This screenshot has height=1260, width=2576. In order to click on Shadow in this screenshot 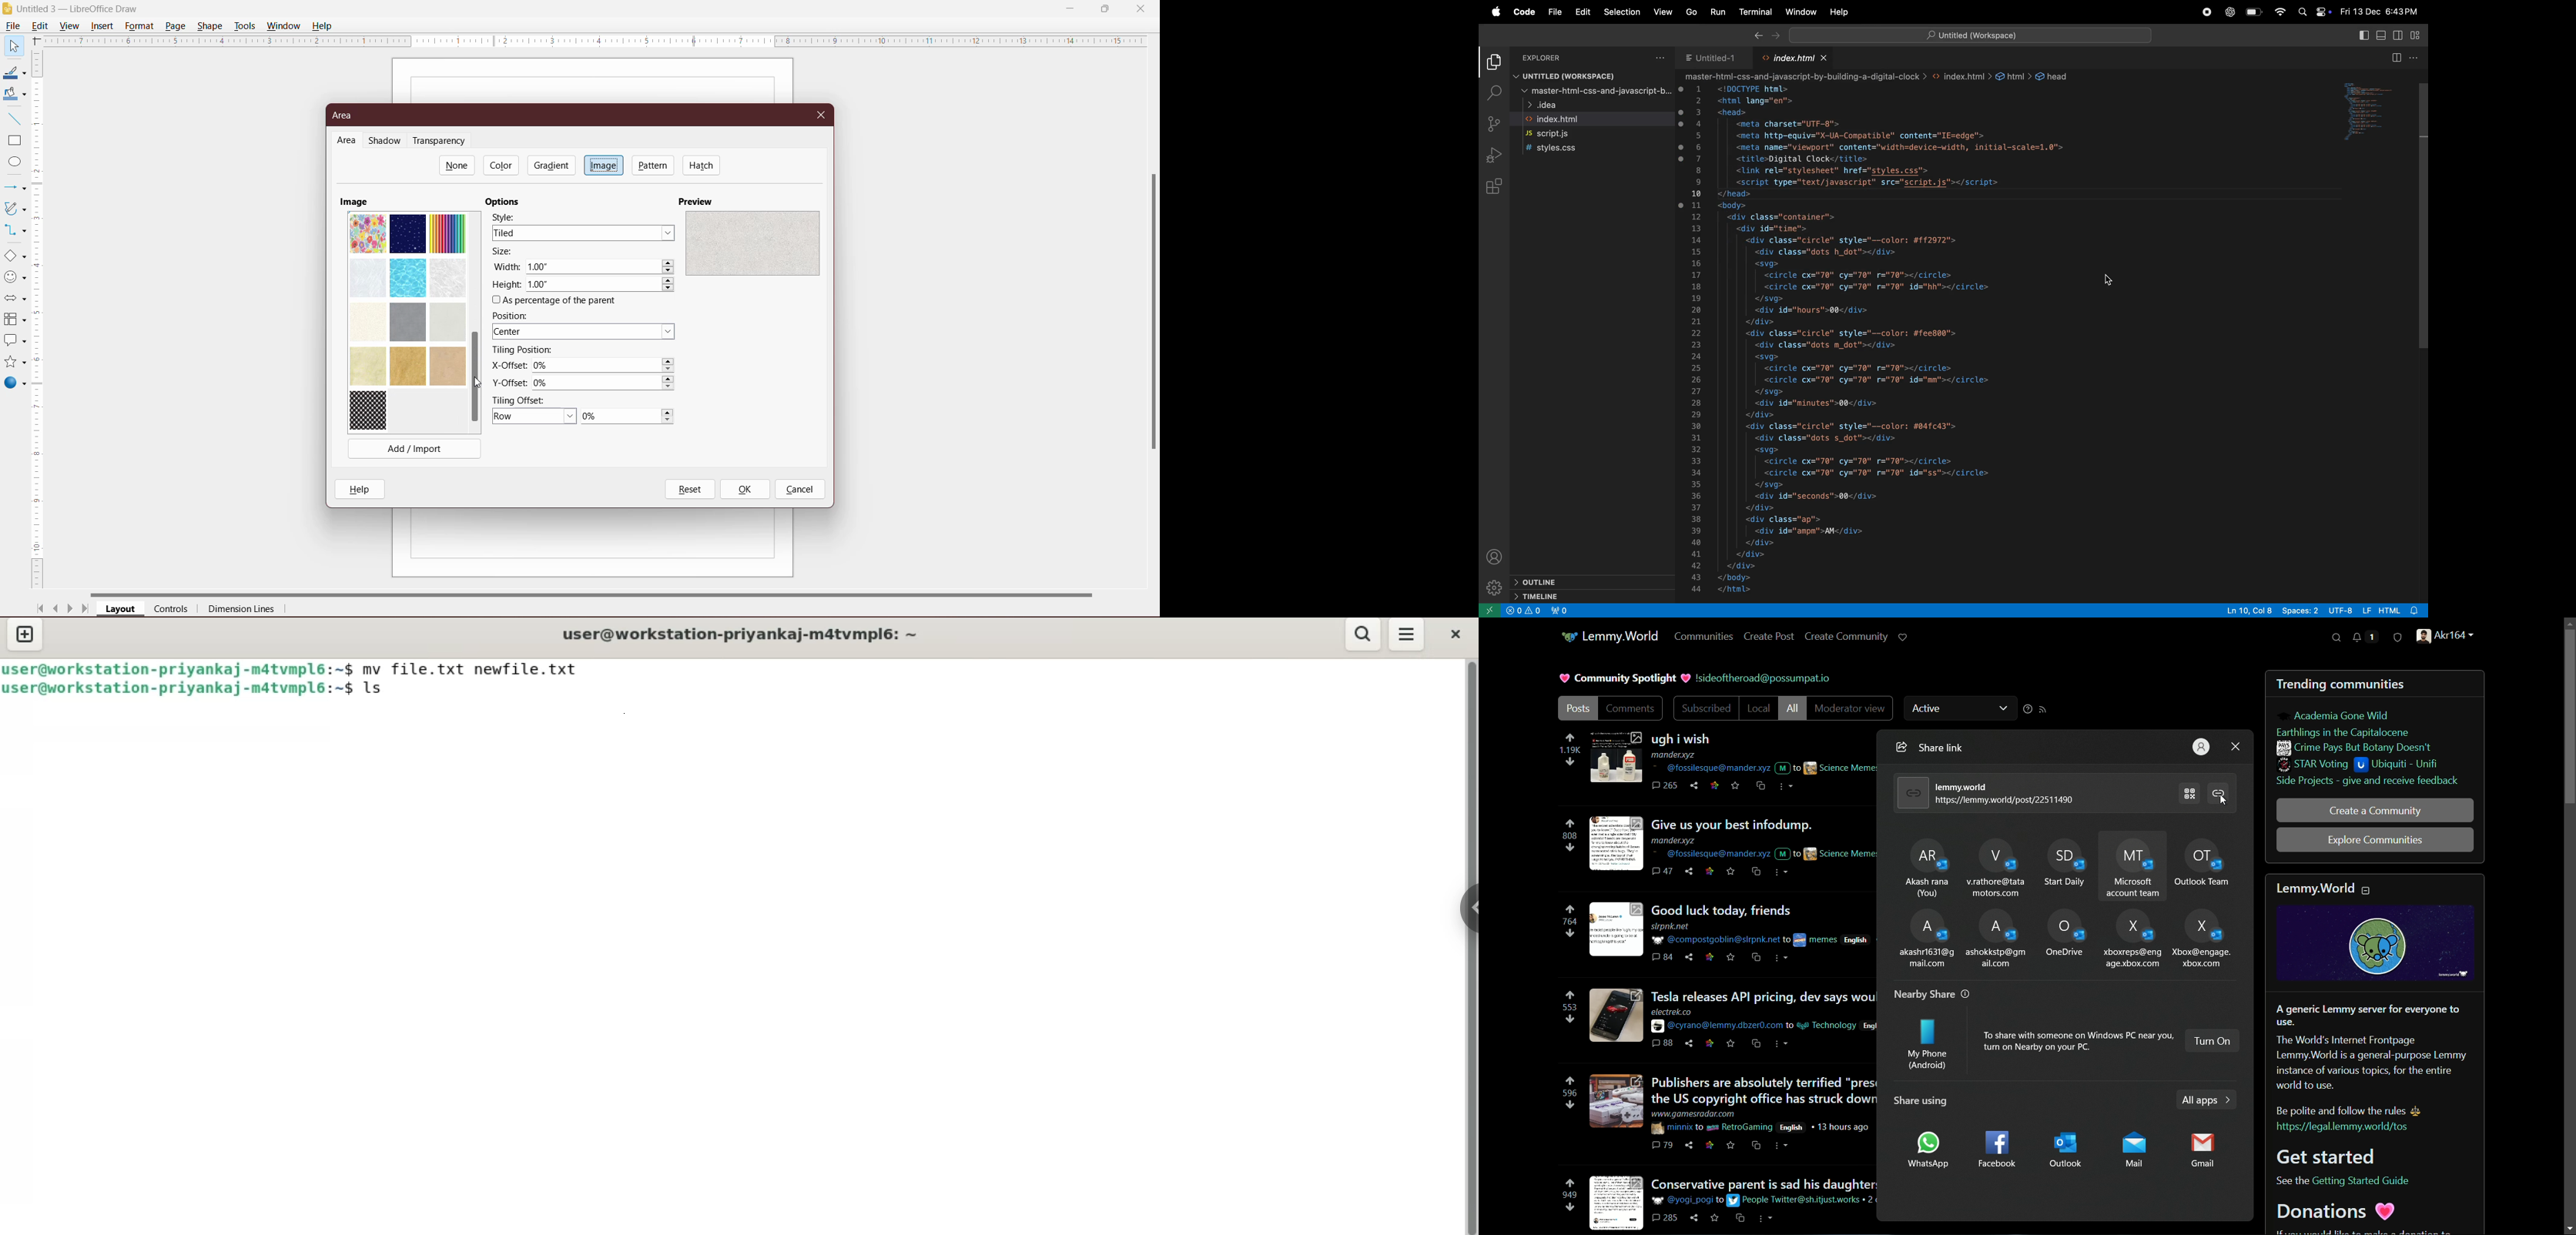, I will do `click(387, 141)`.